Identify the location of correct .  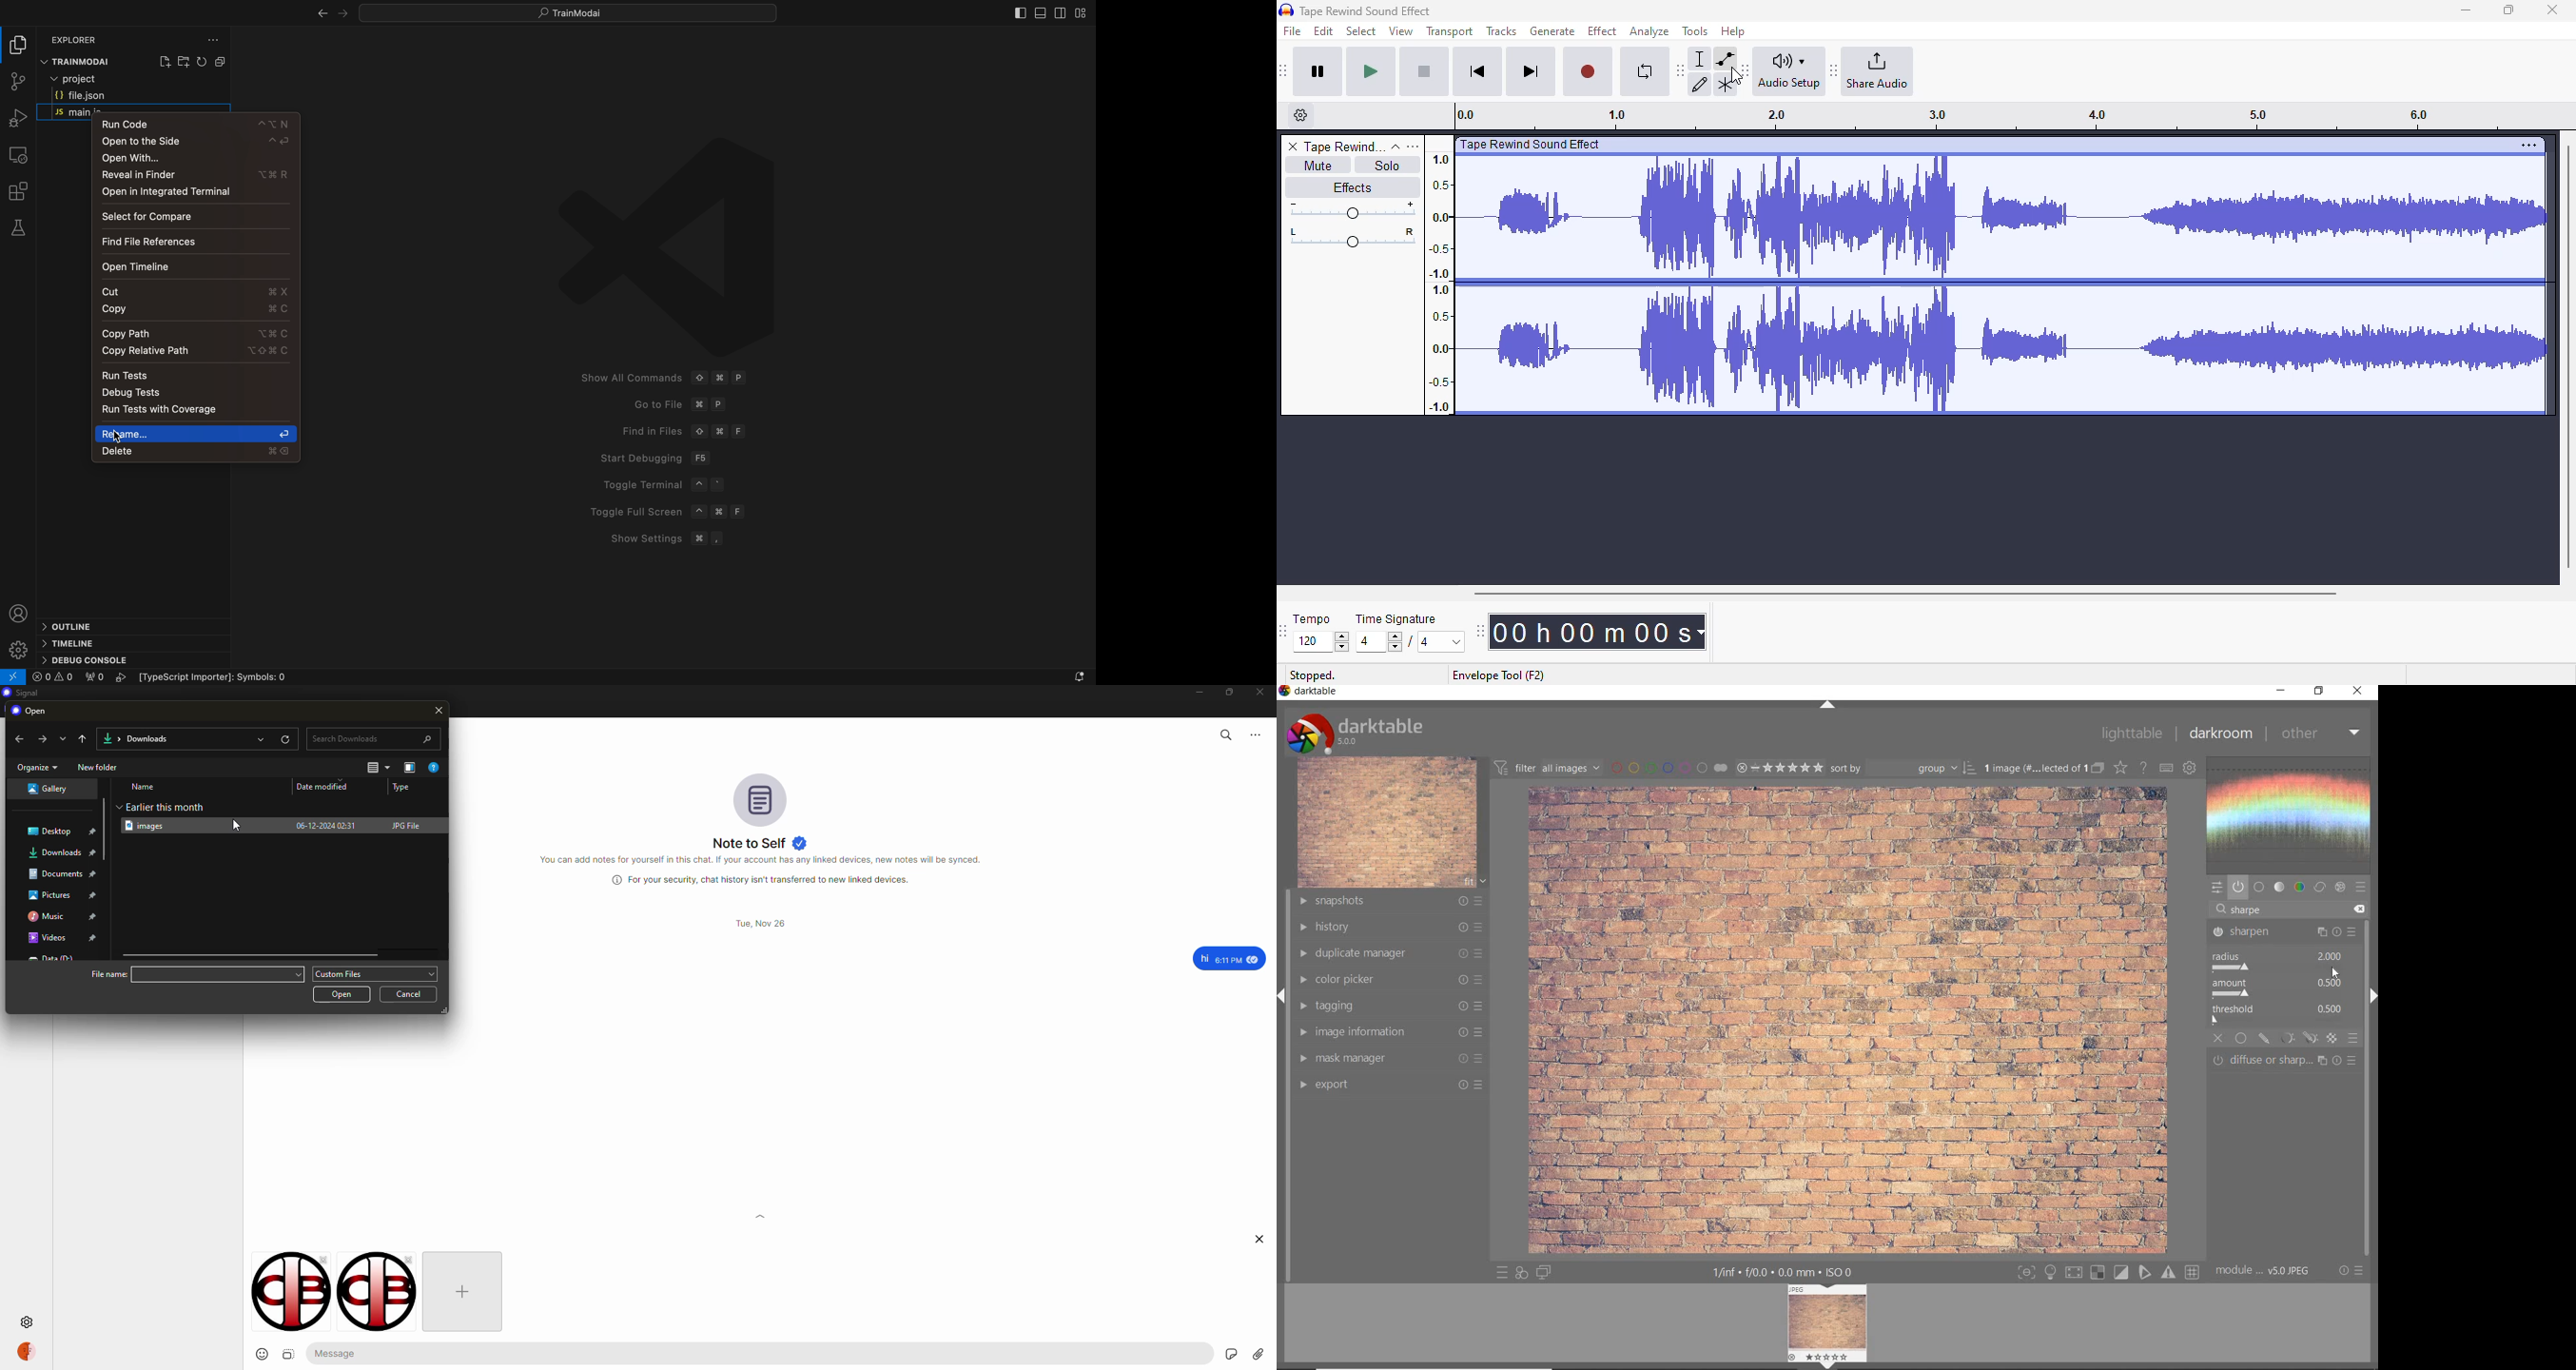
(2320, 887).